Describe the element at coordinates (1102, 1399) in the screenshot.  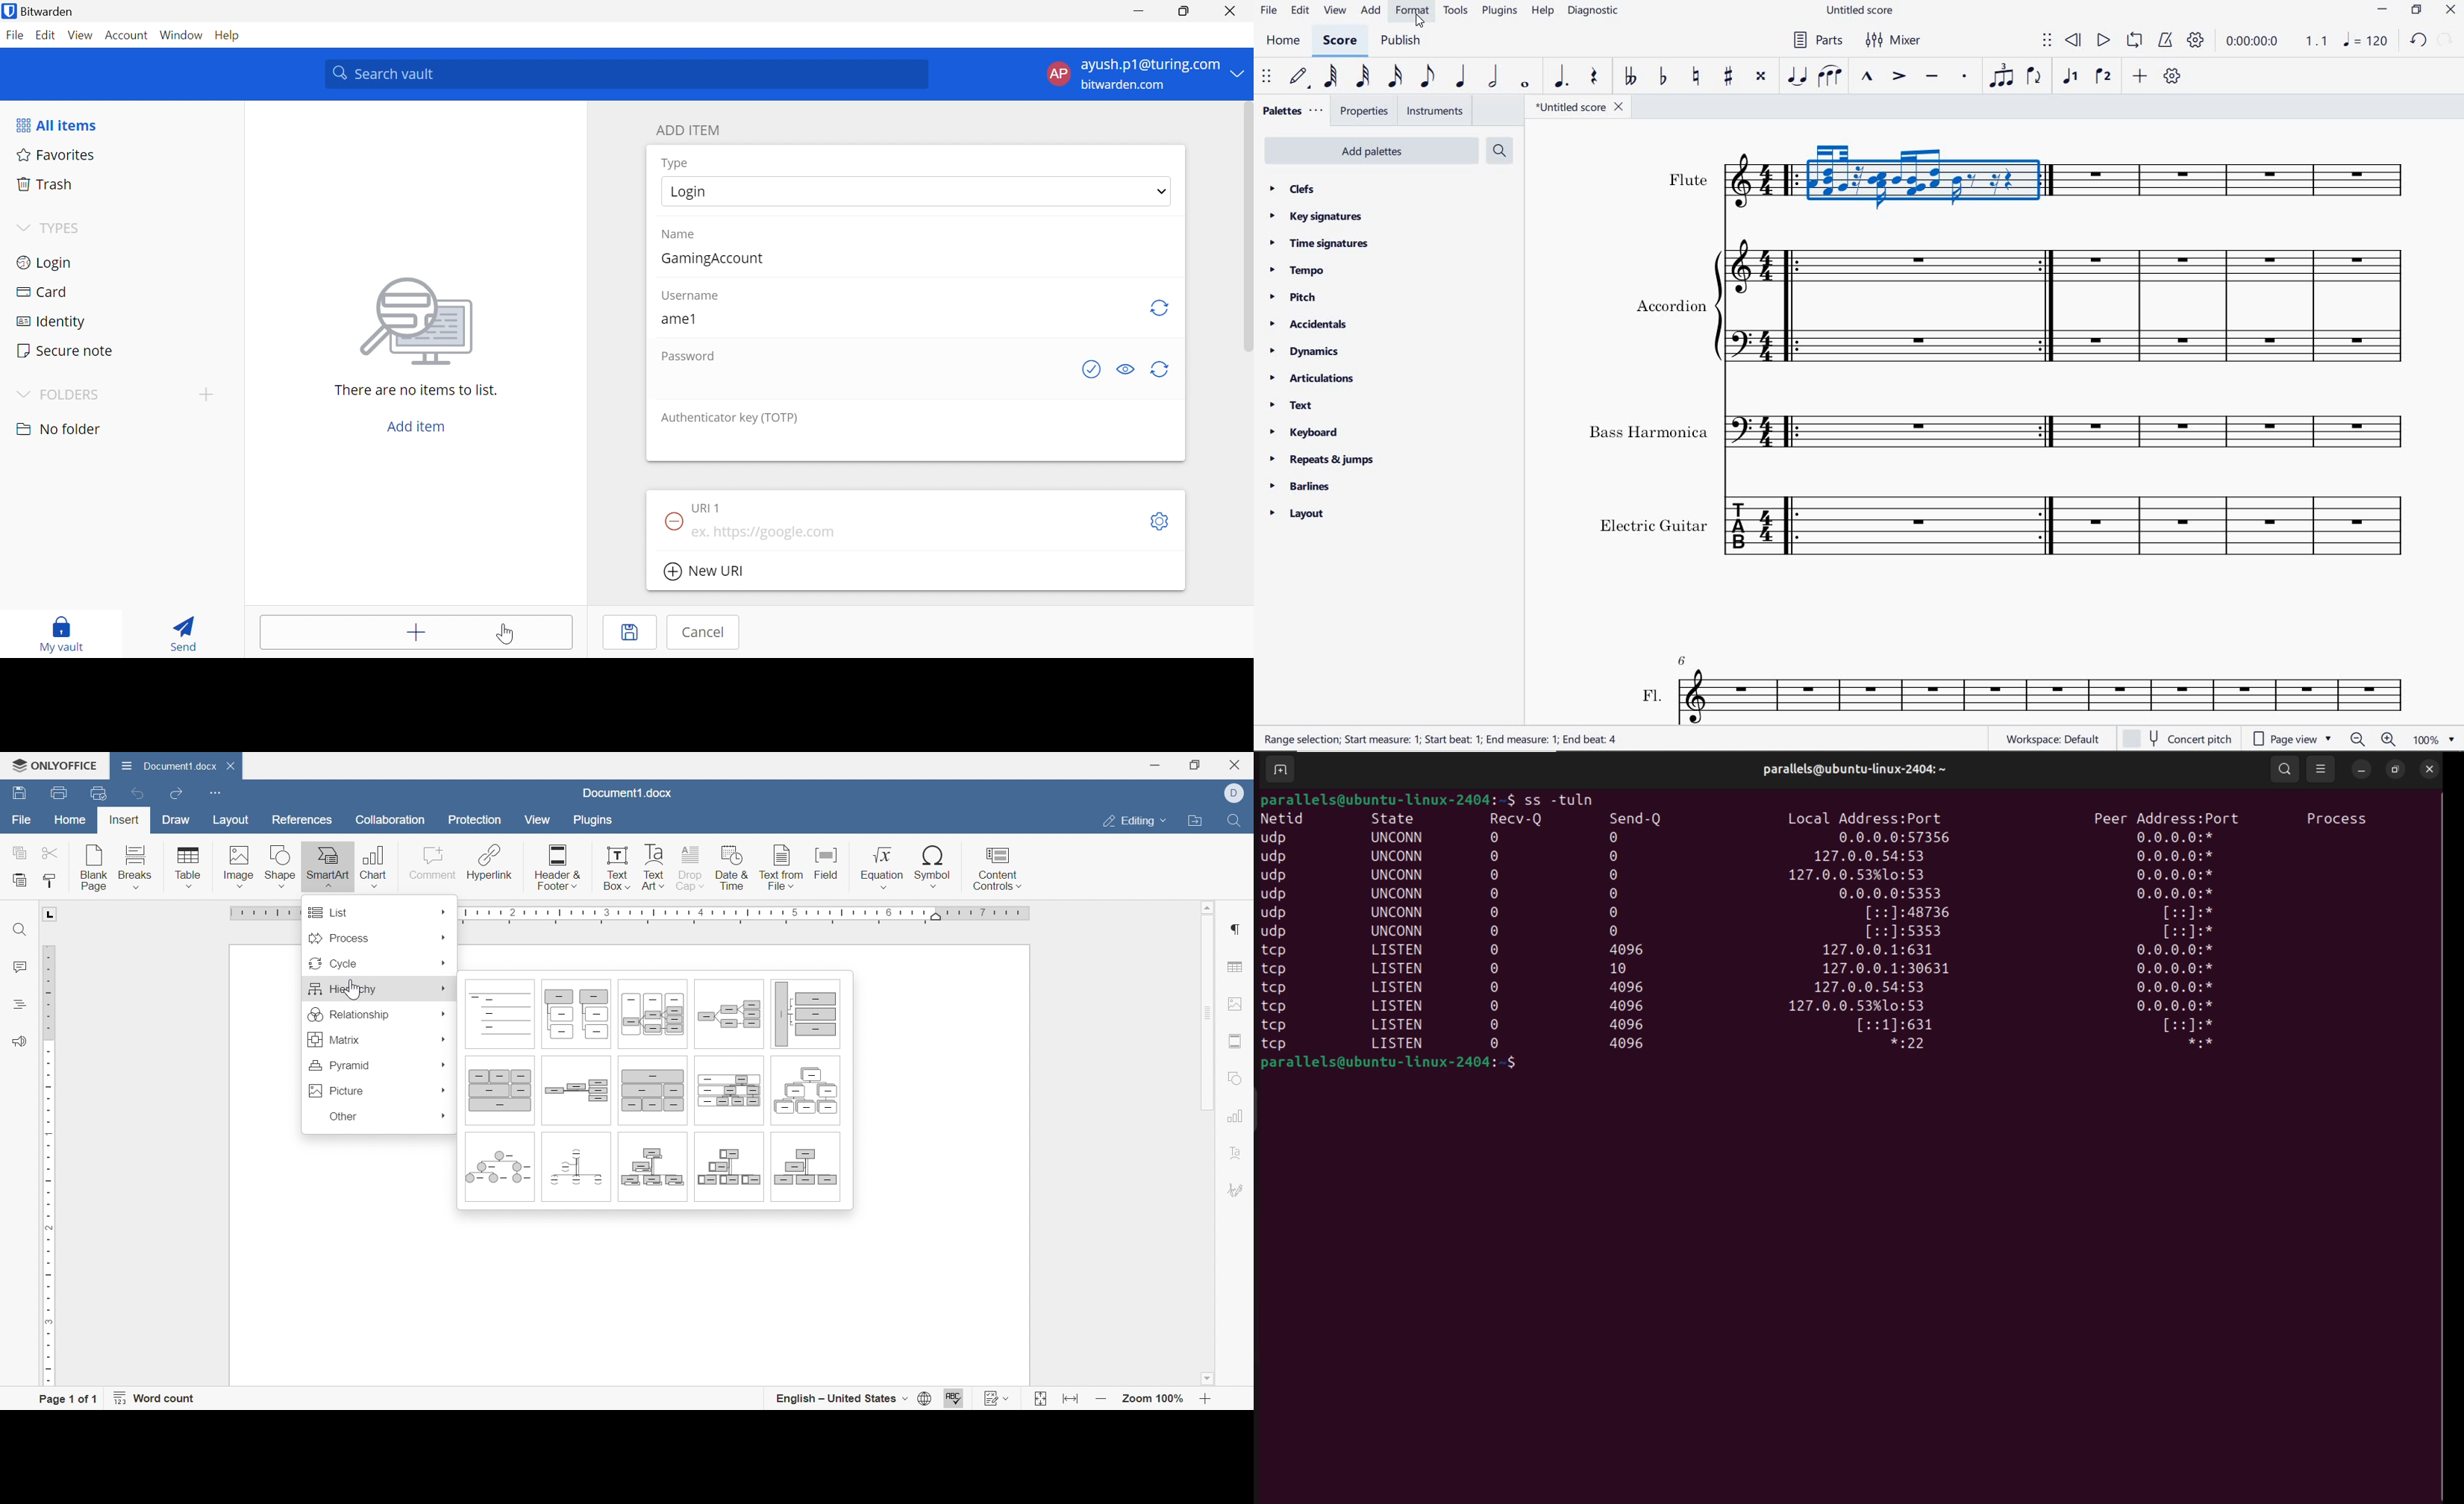
I see `Zoom out` at that location.